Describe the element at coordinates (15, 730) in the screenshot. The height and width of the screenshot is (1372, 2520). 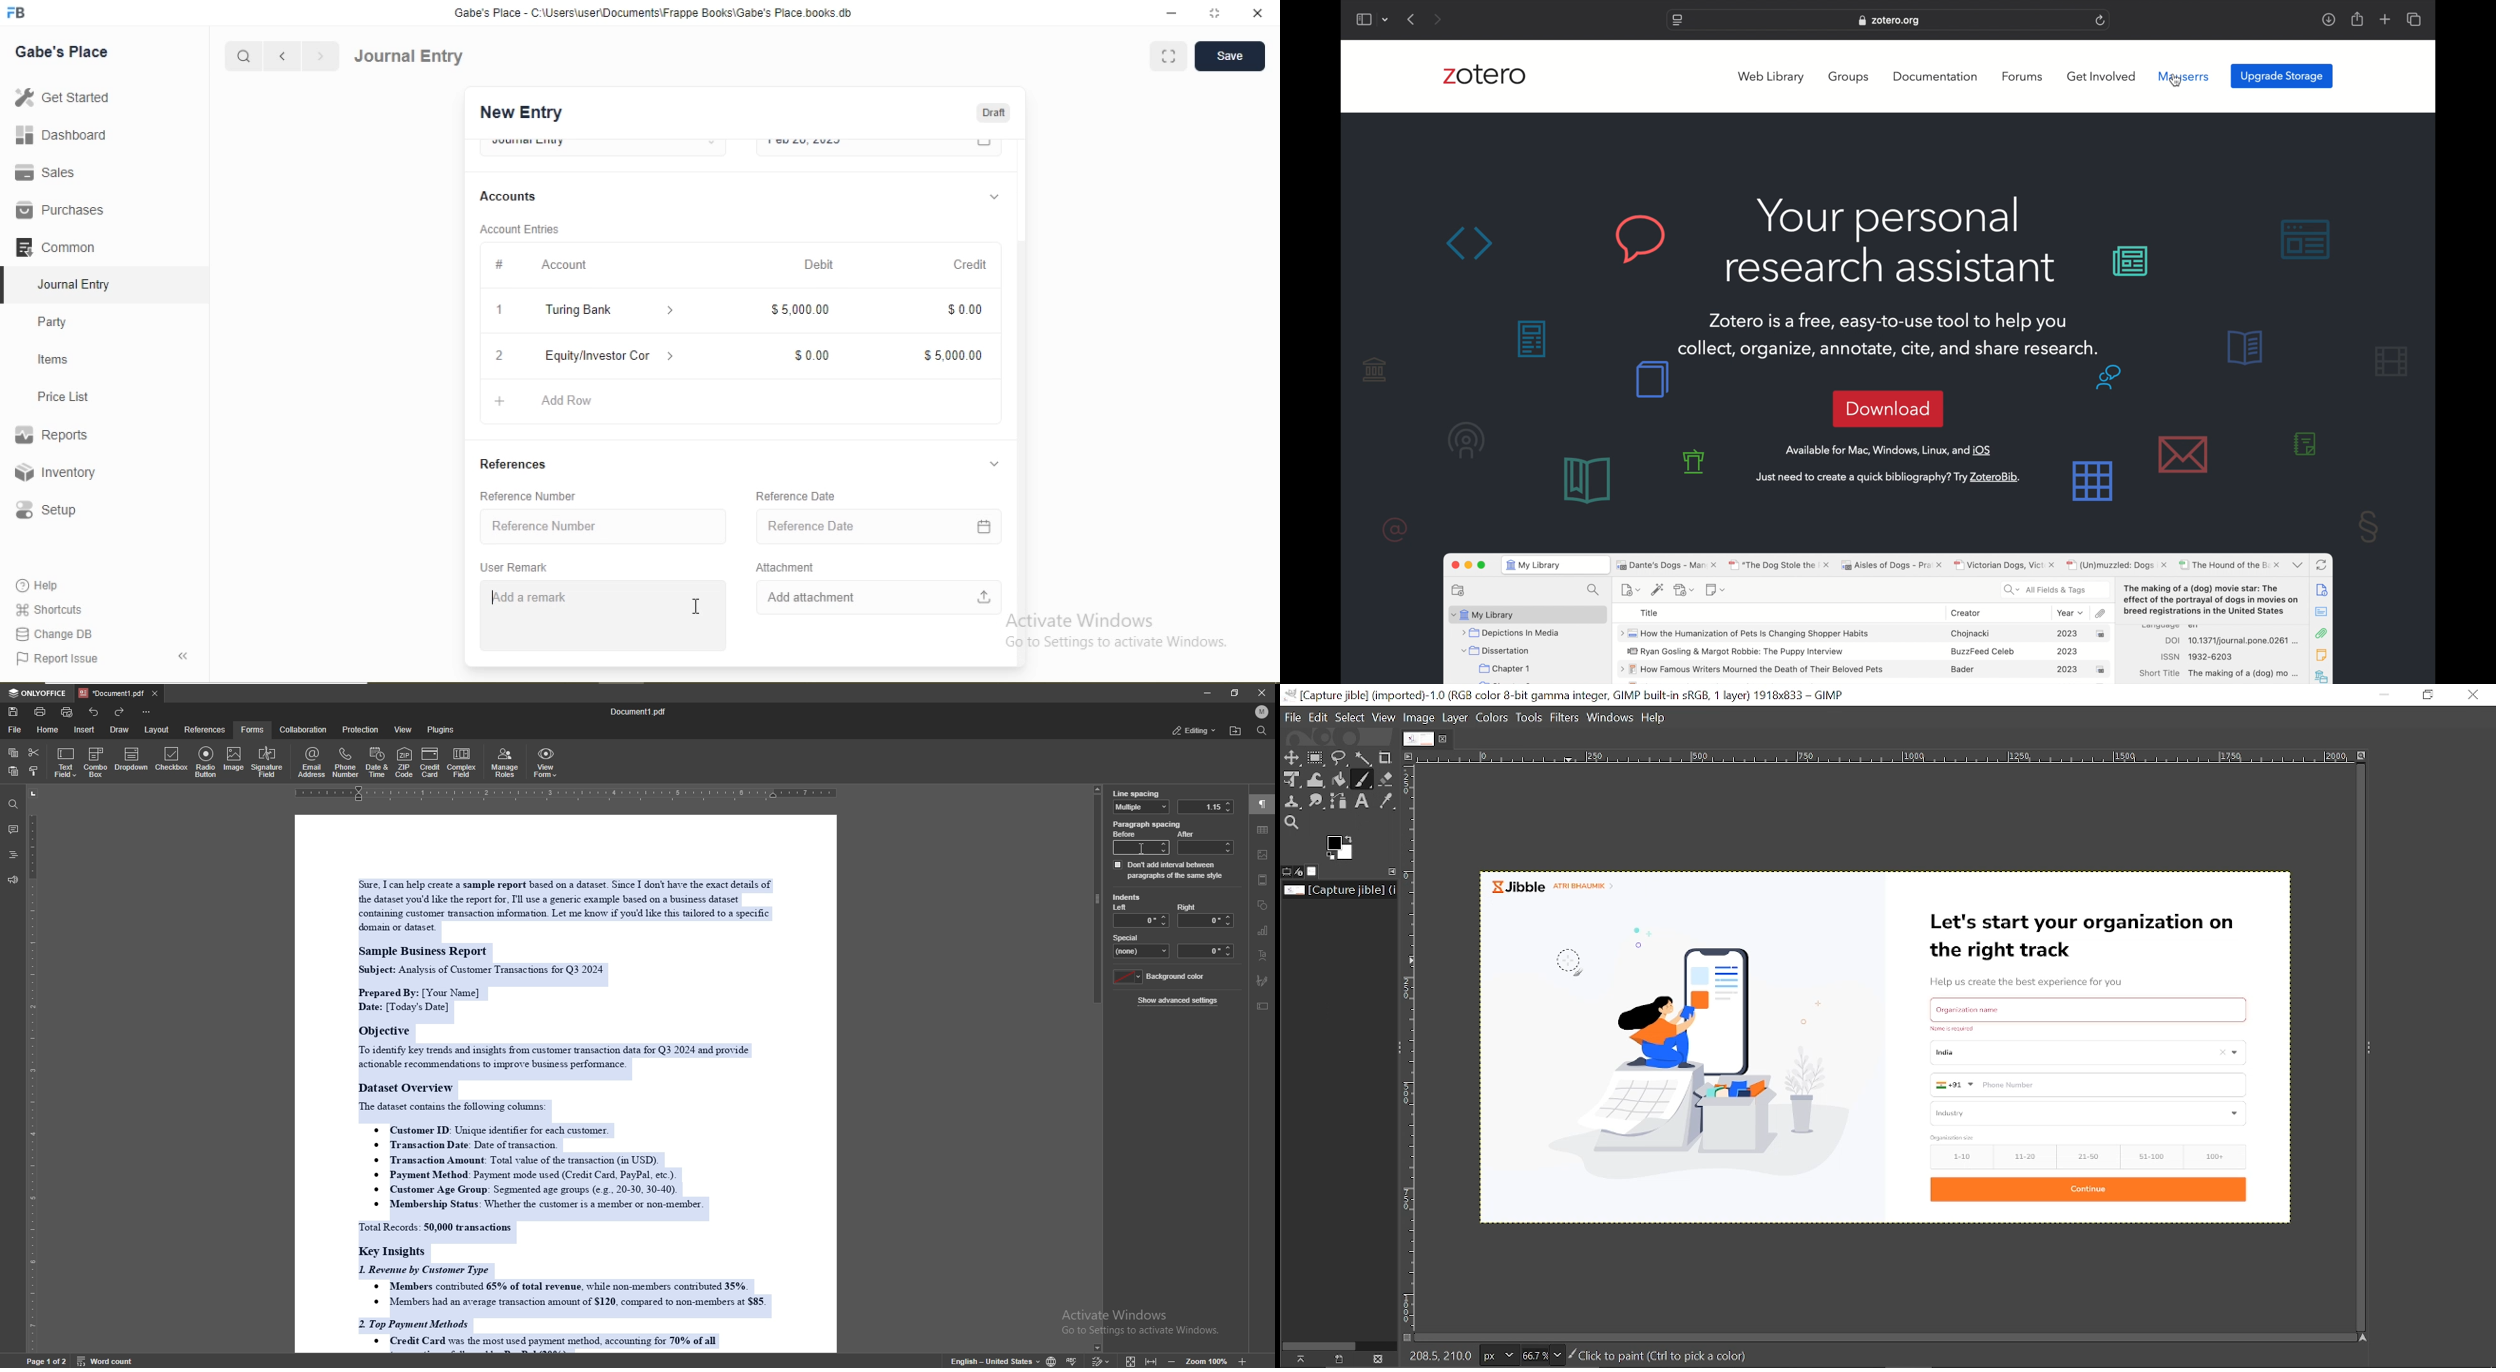
I see `file` at that location.